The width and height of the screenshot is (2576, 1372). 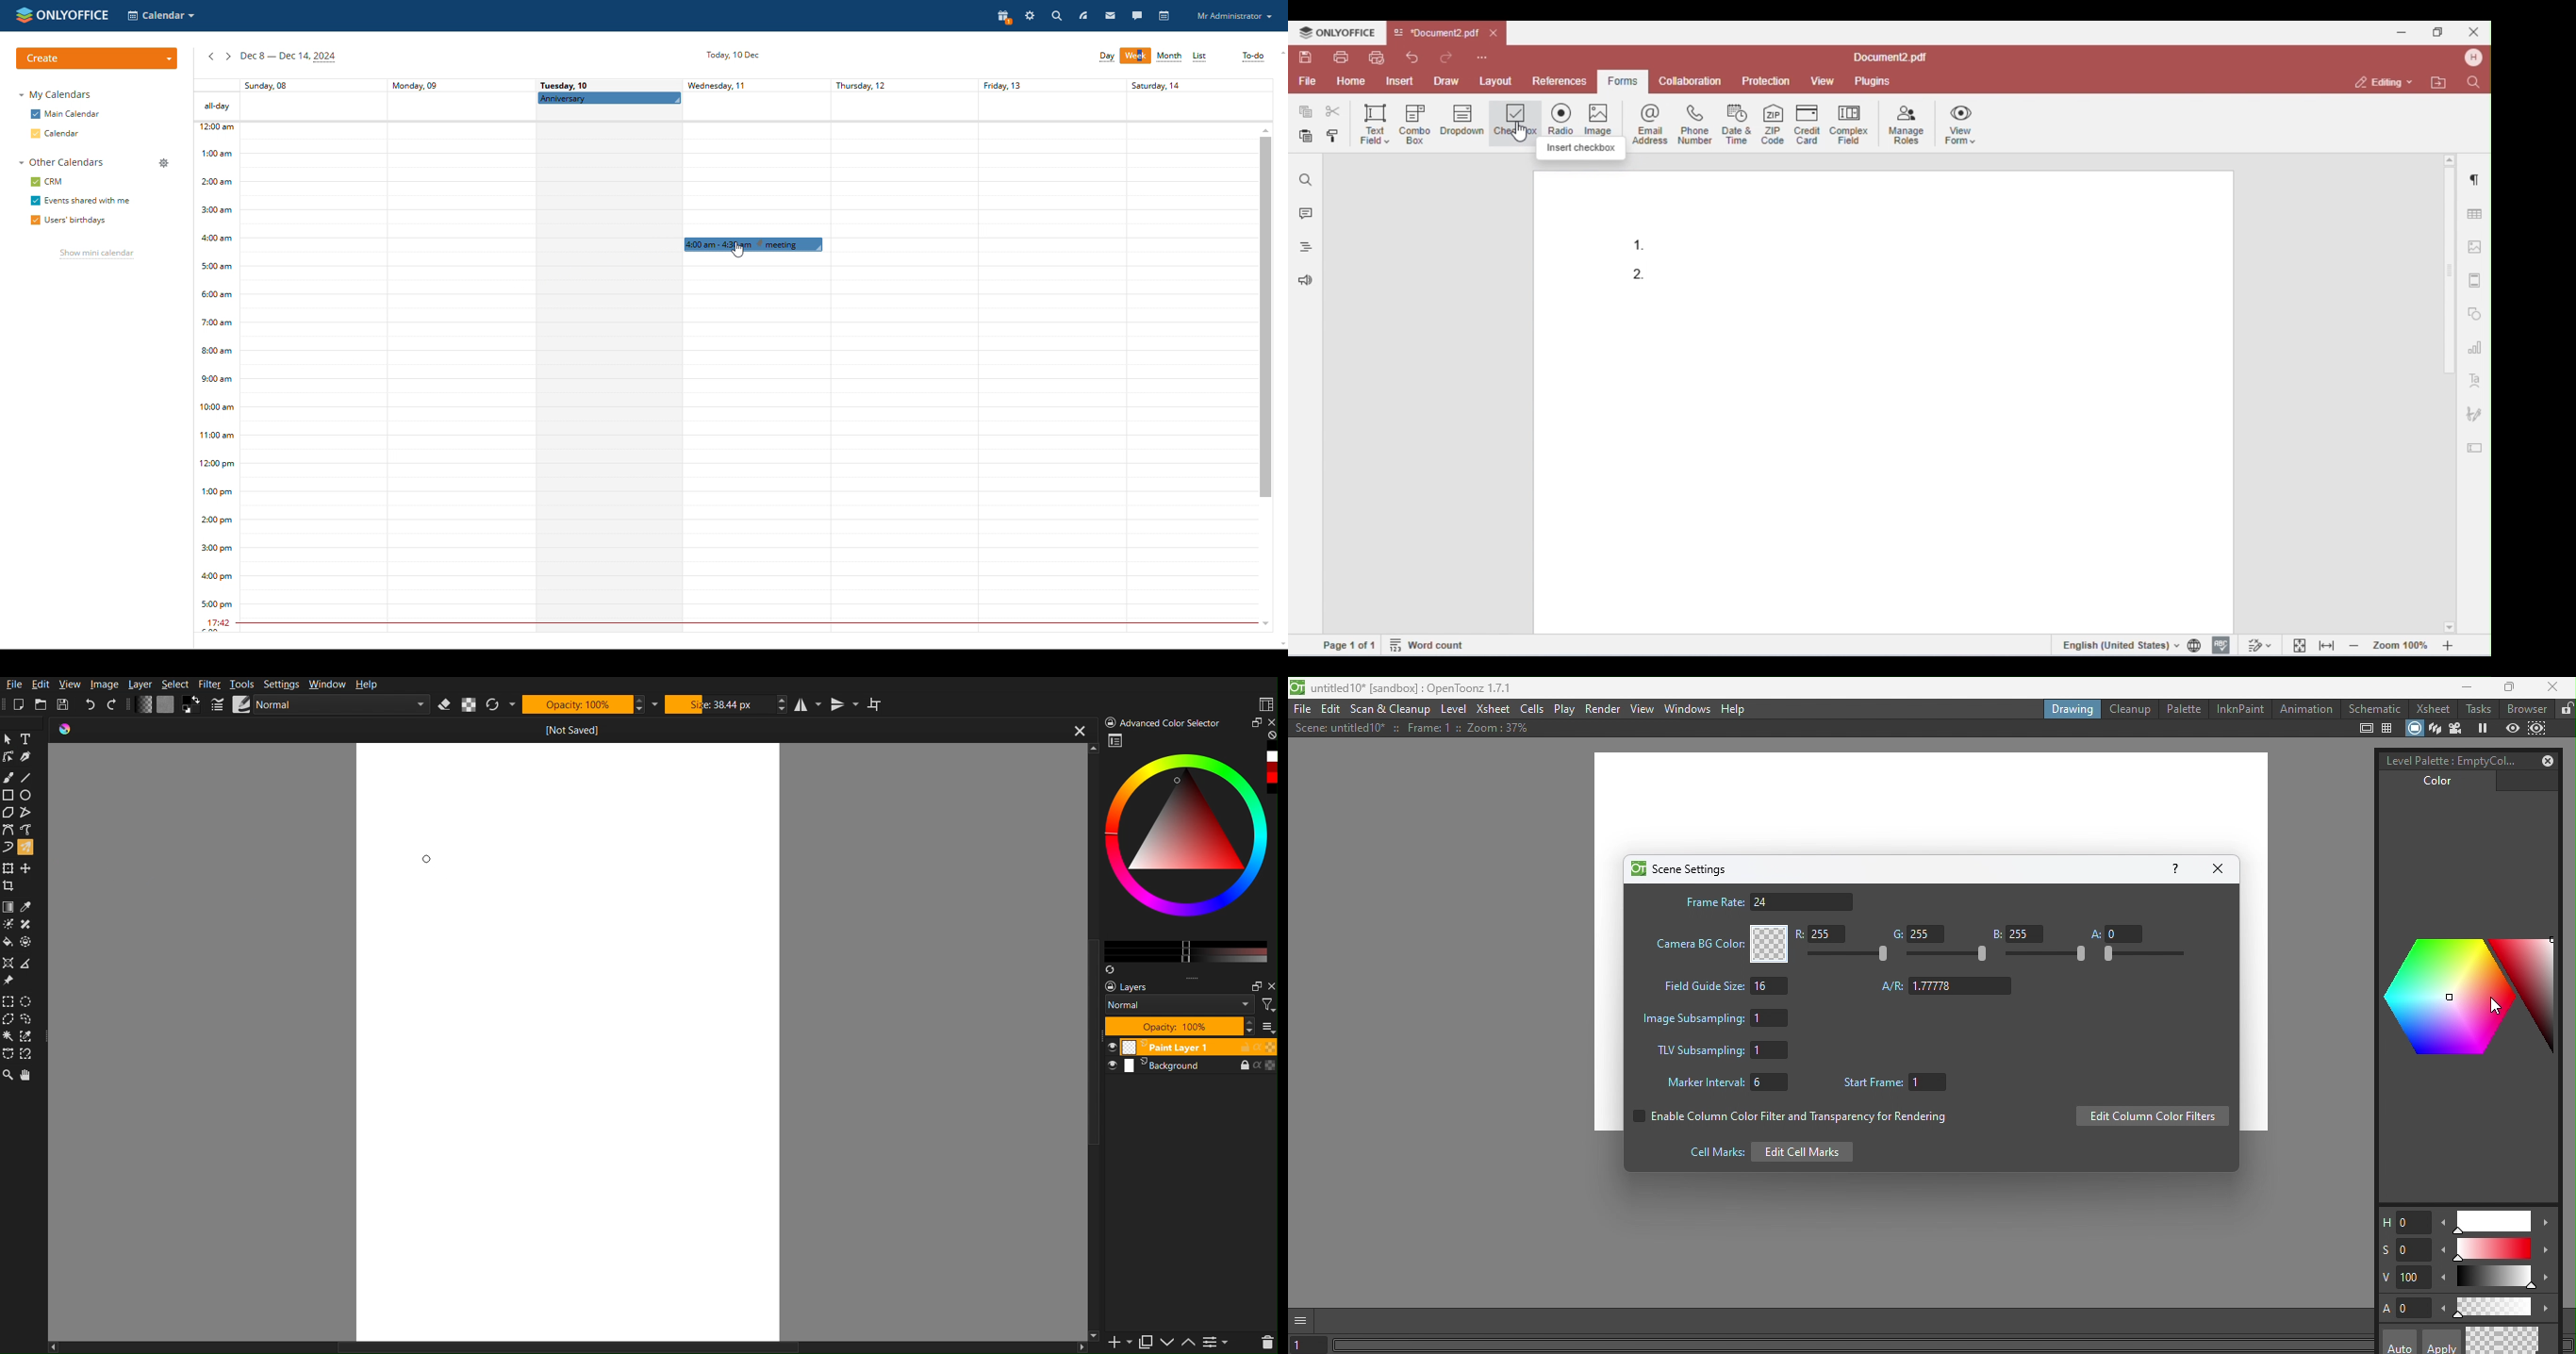 I want to click on Wrap Around Mode, so click(x=876, y=704).